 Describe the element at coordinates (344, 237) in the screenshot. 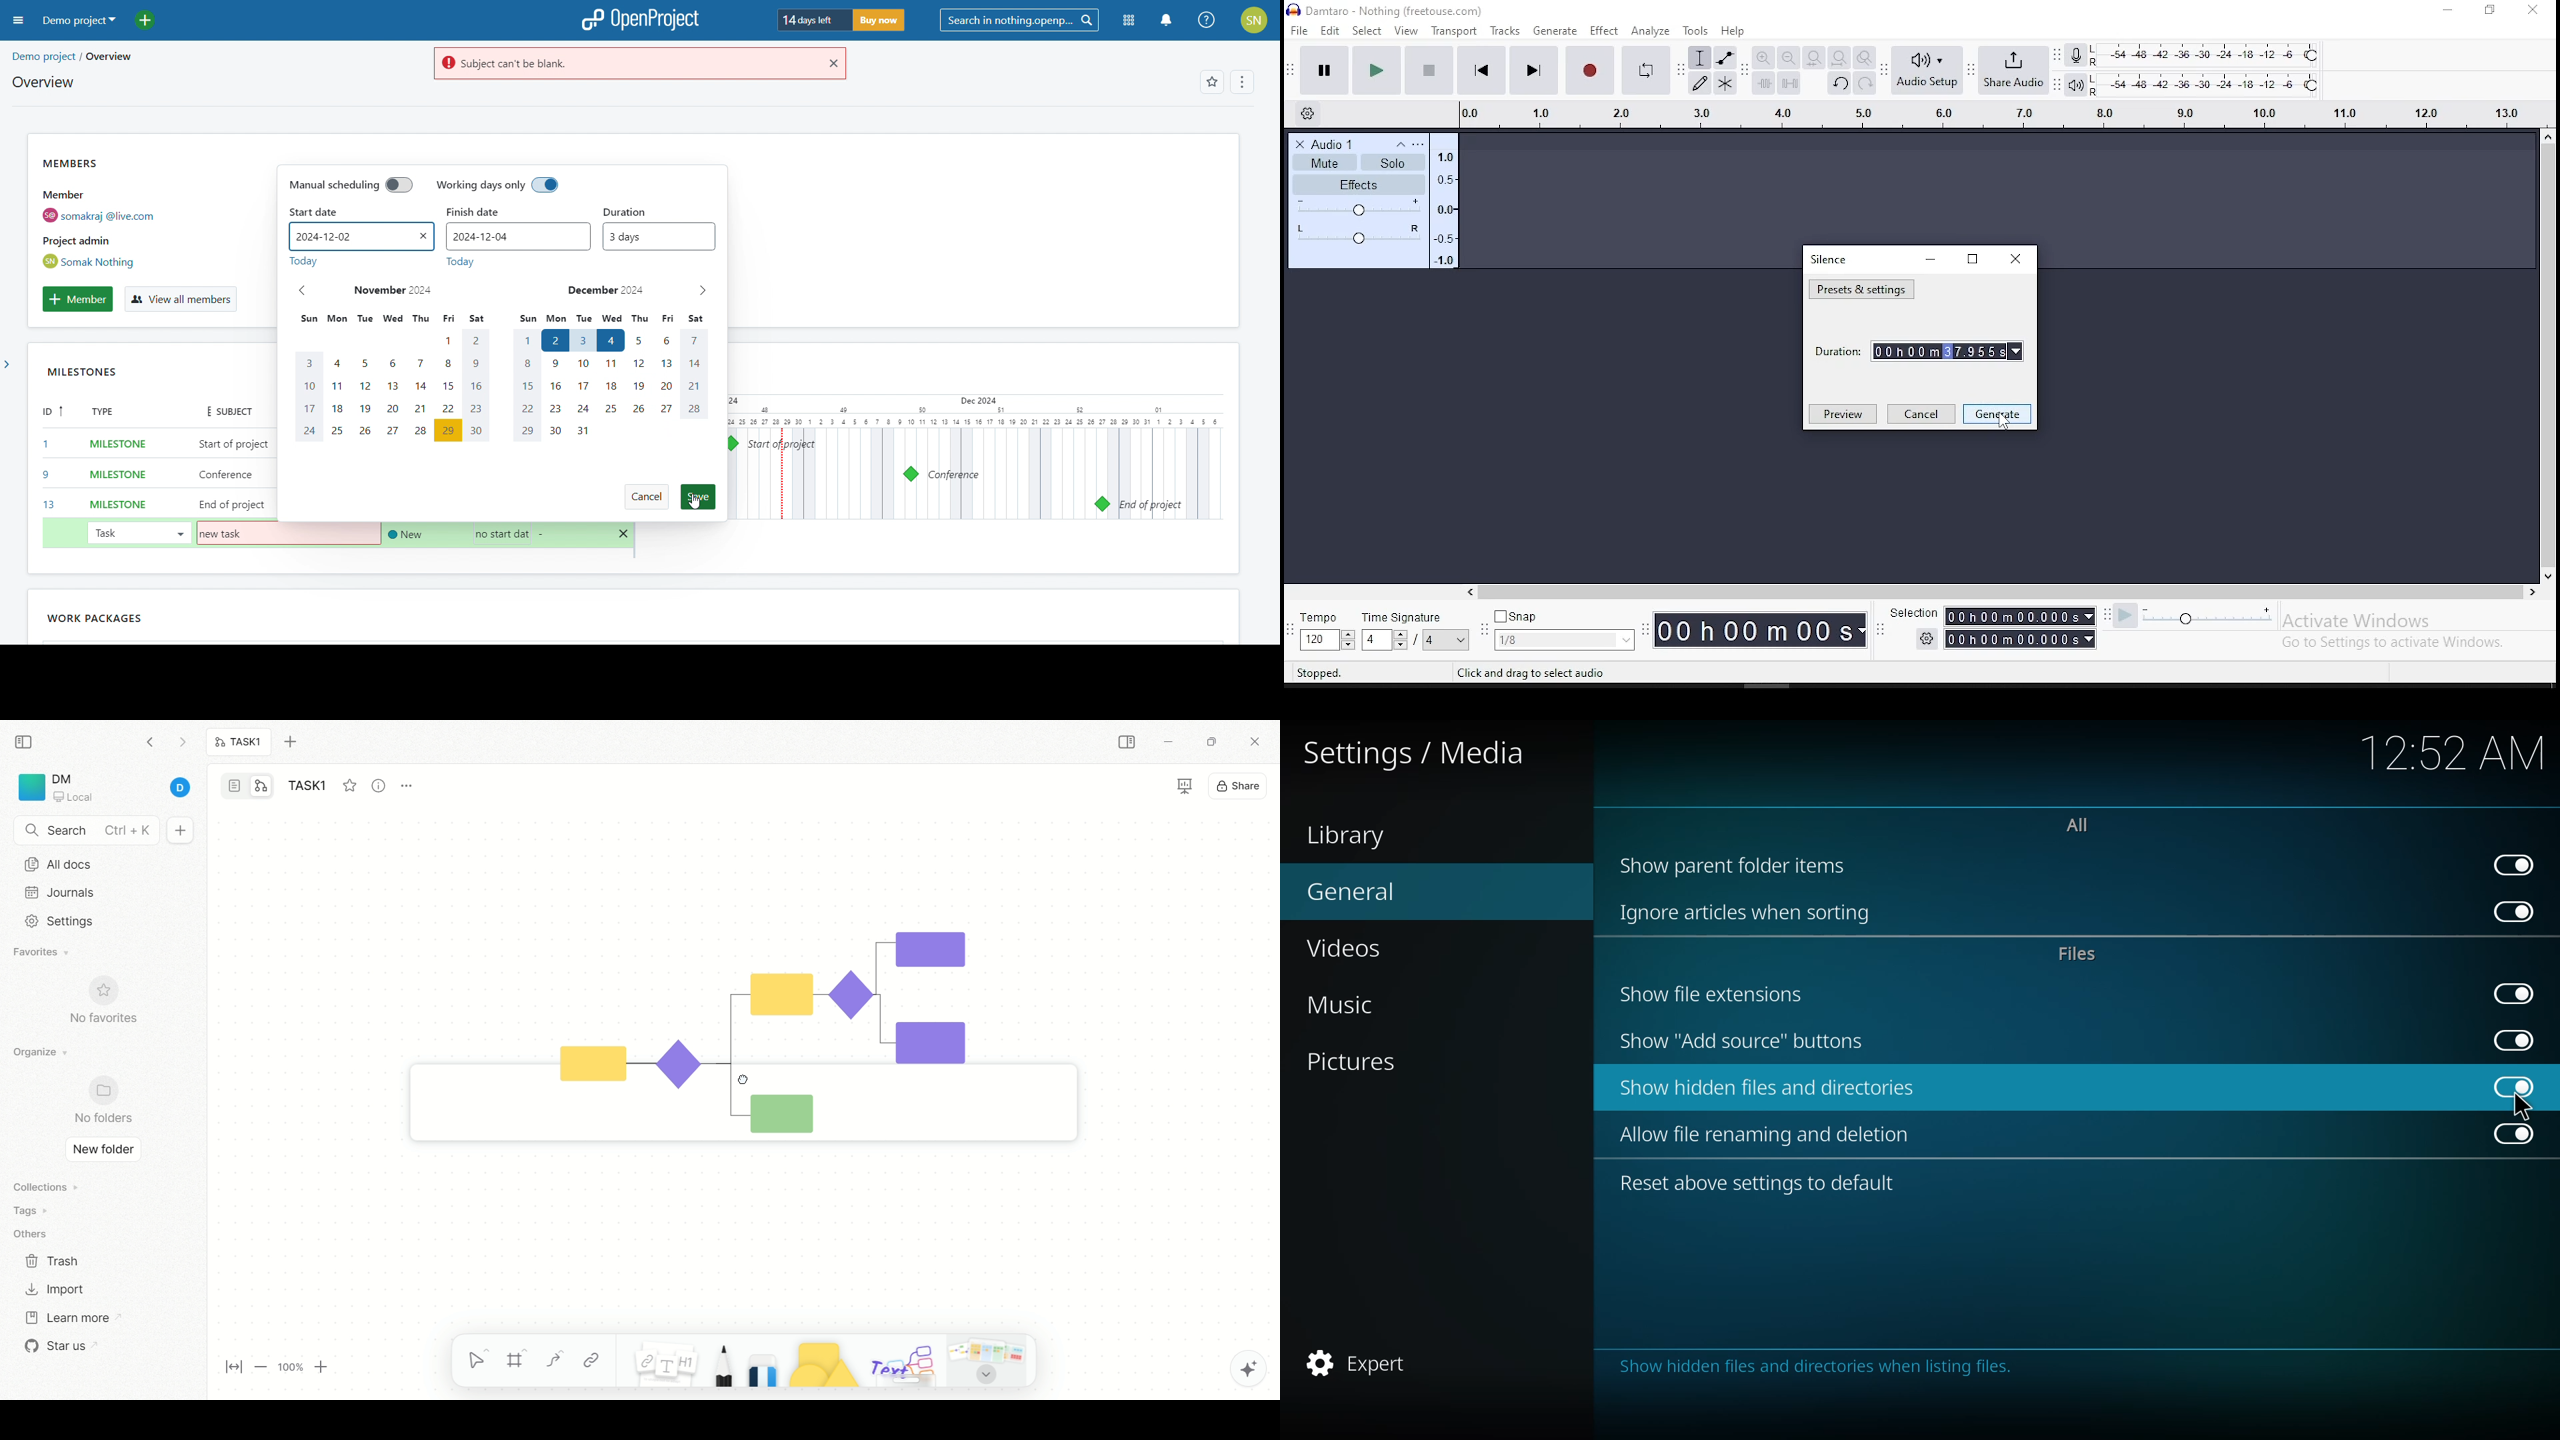

I see `start date set` at that location.